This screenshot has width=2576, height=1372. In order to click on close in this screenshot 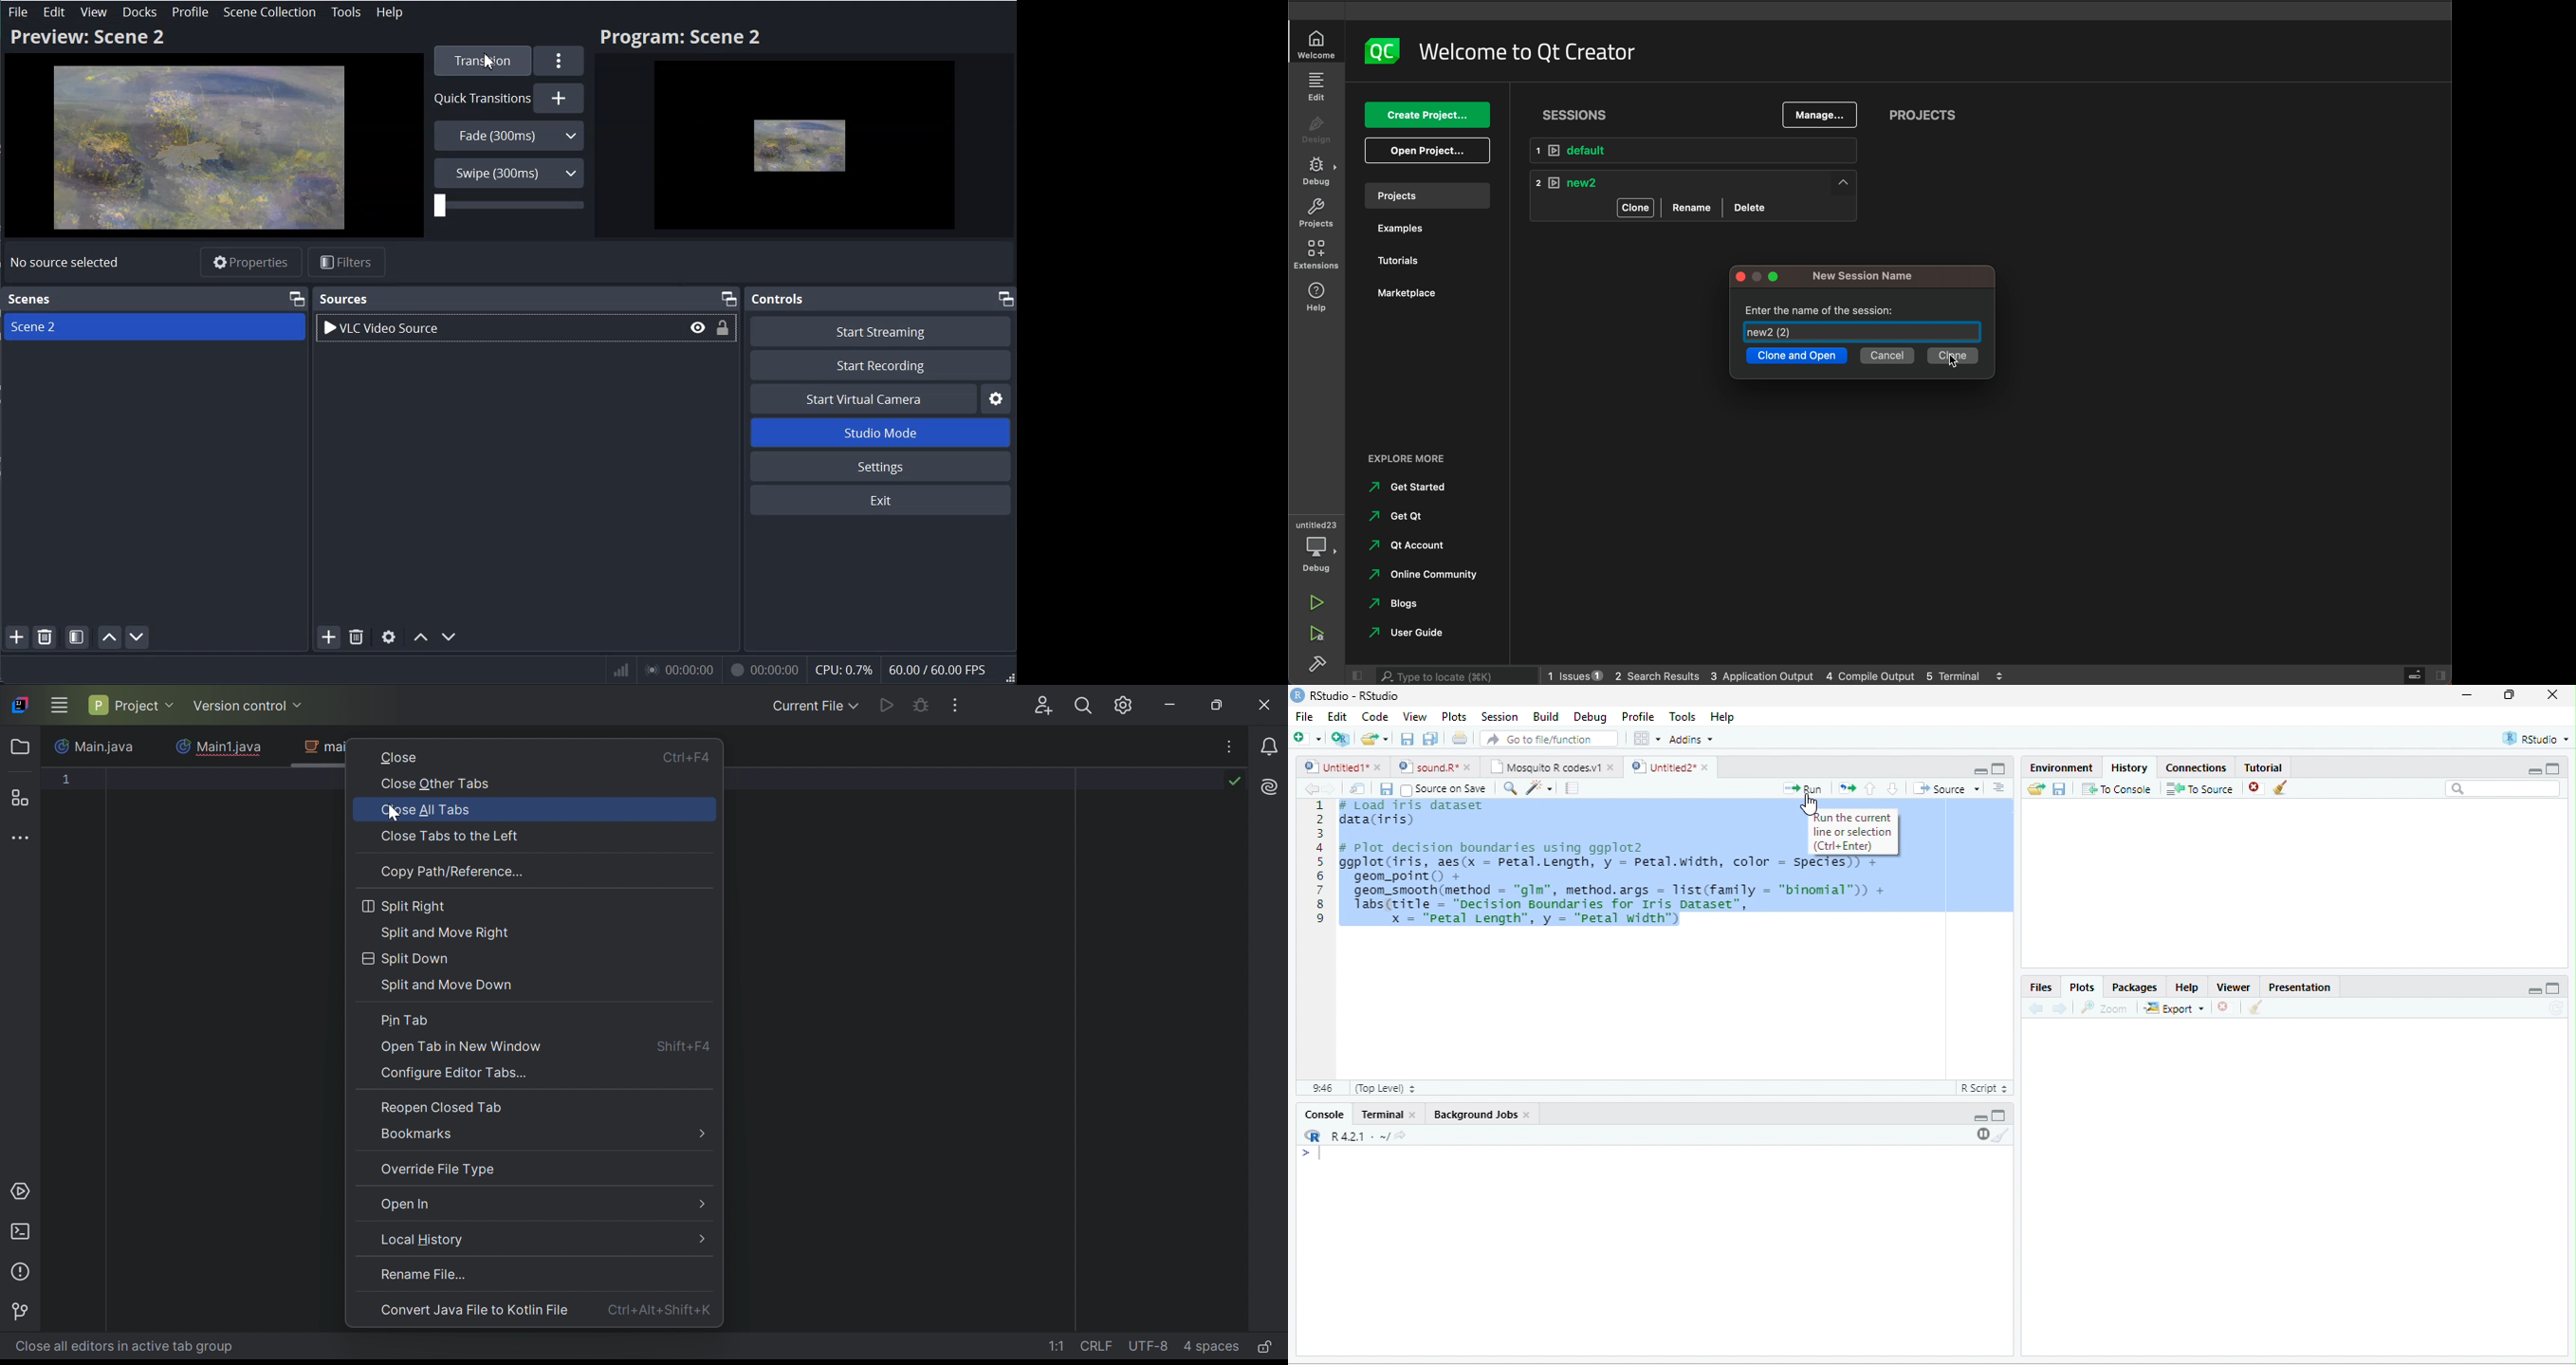, I will do `click(1379, 767)`.